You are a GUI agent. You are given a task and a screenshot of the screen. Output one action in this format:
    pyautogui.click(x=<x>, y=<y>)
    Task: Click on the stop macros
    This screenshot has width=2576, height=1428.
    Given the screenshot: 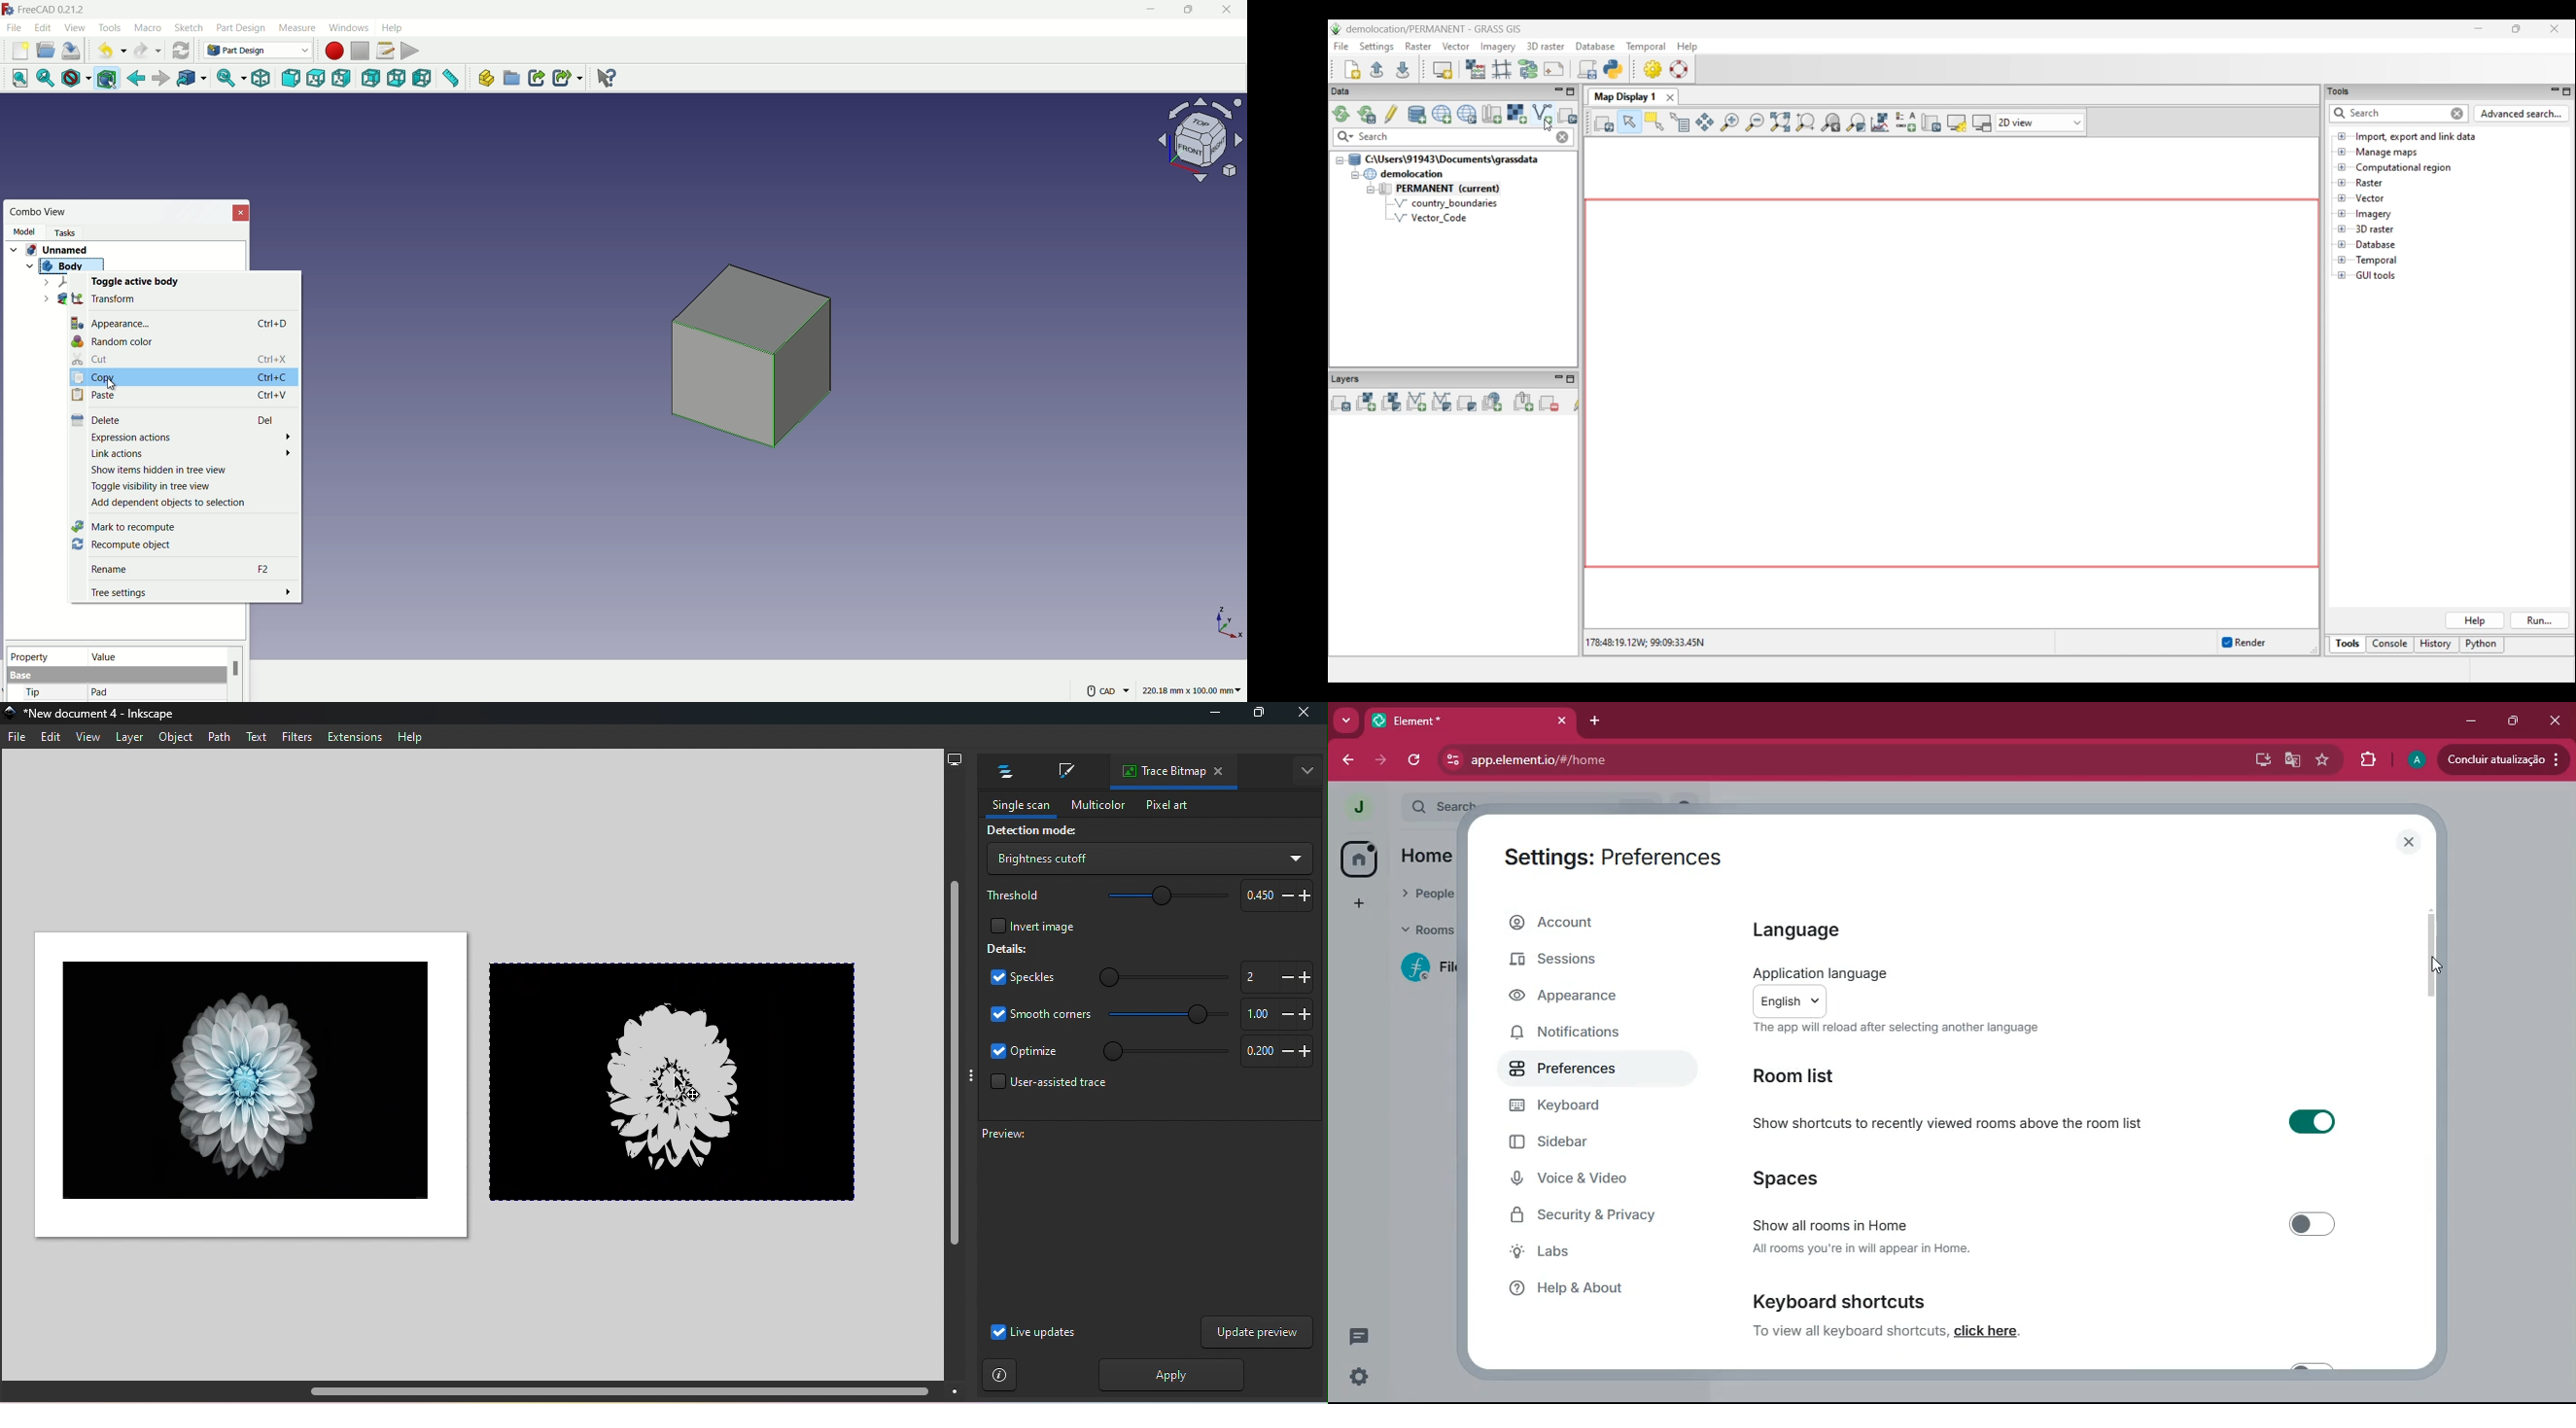 What is the action you would take?
    pyautogui.click(x=360, y=51)
    